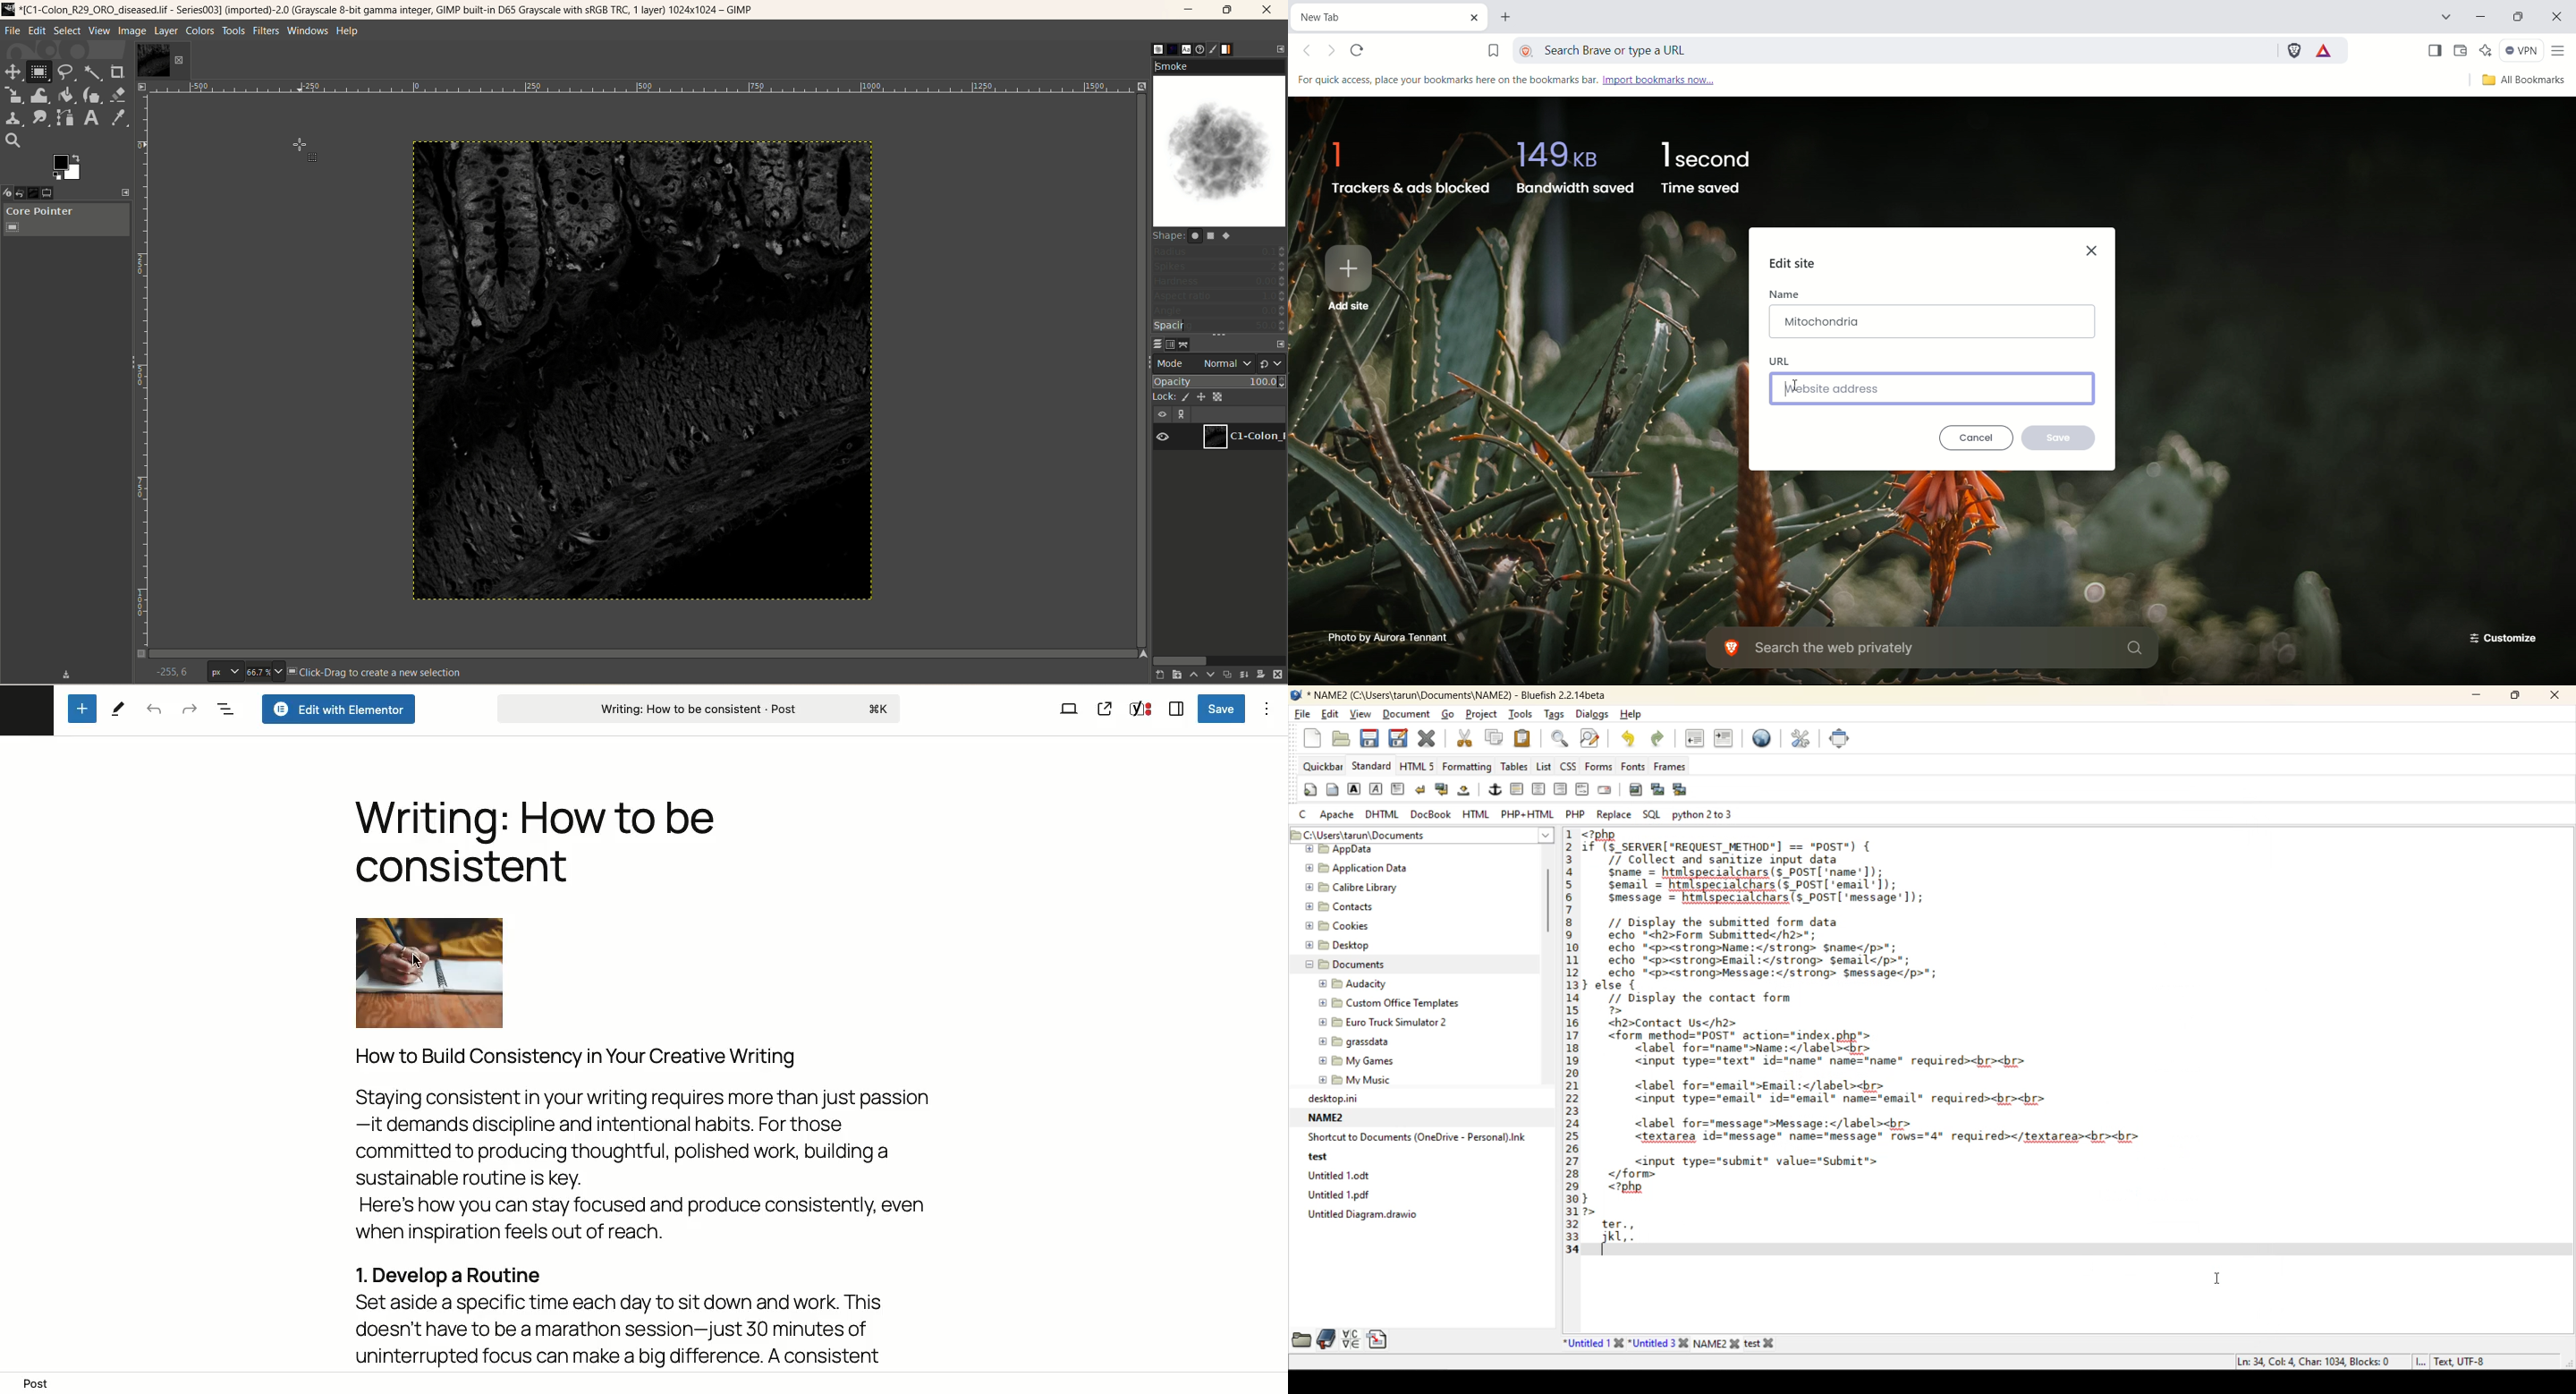 Image resolution: width=2576 pixels, height=1400 pixels. Describe the element at coordinates (201, 31) in the screenshot. I see `colors` at that location.